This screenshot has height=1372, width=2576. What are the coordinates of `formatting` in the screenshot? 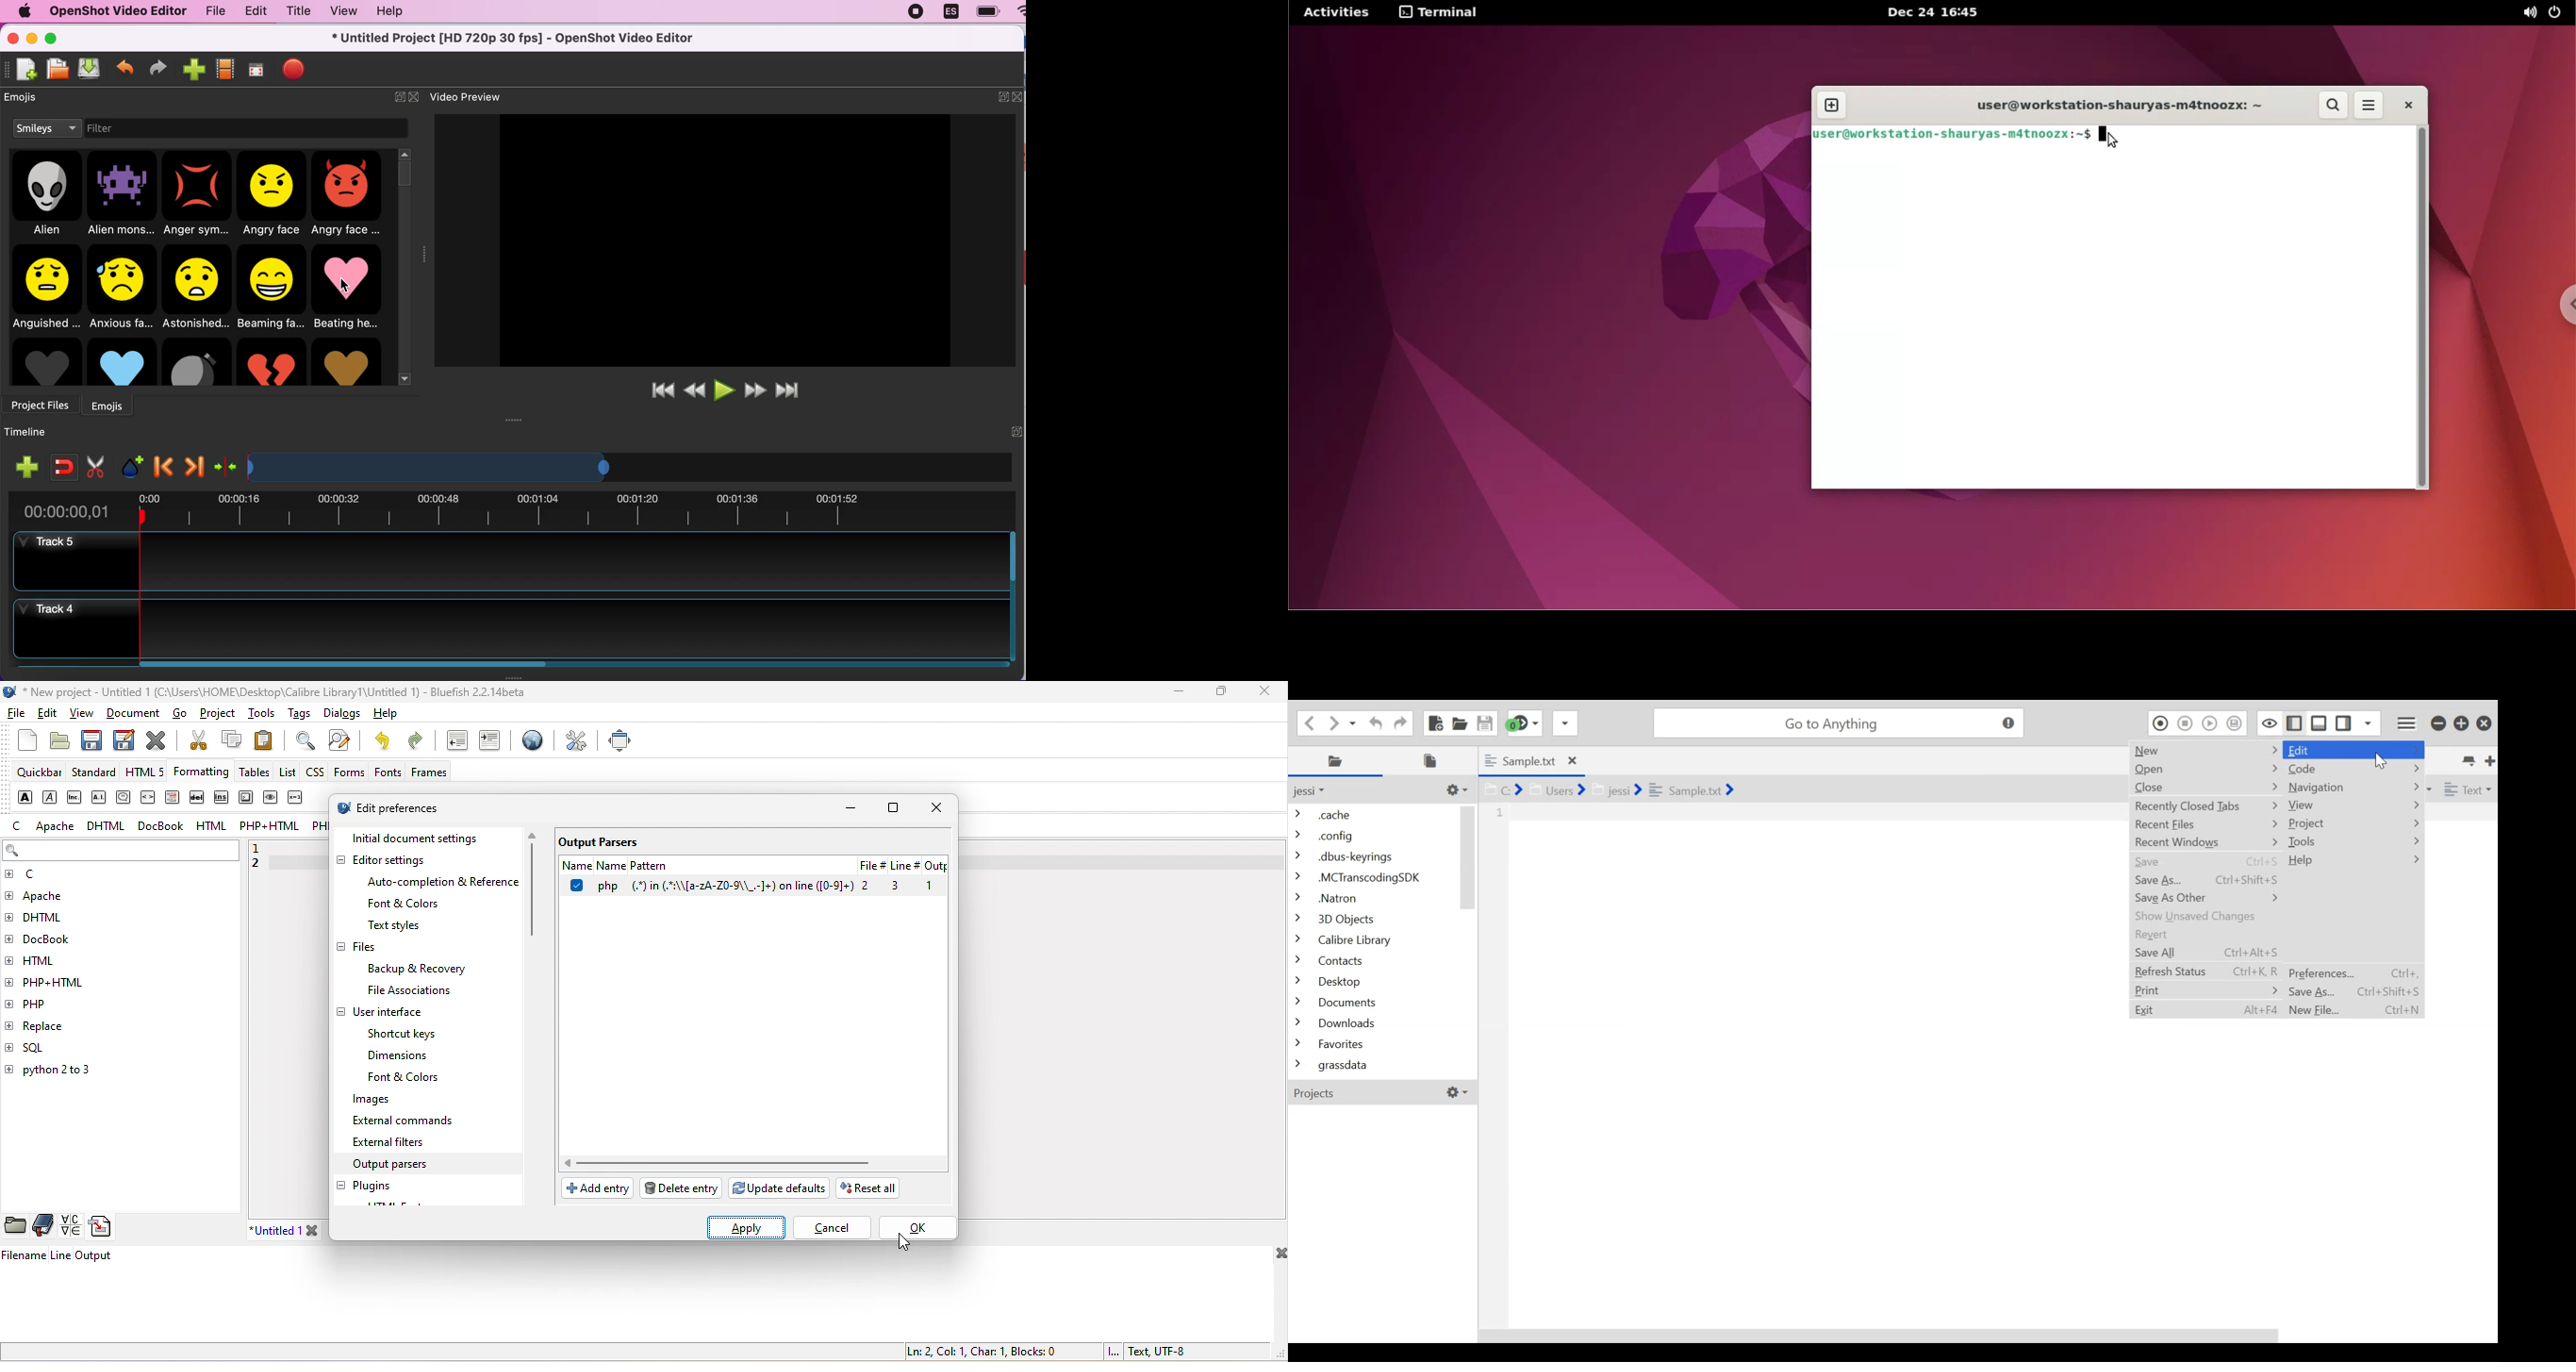 It's located at (205, 772).